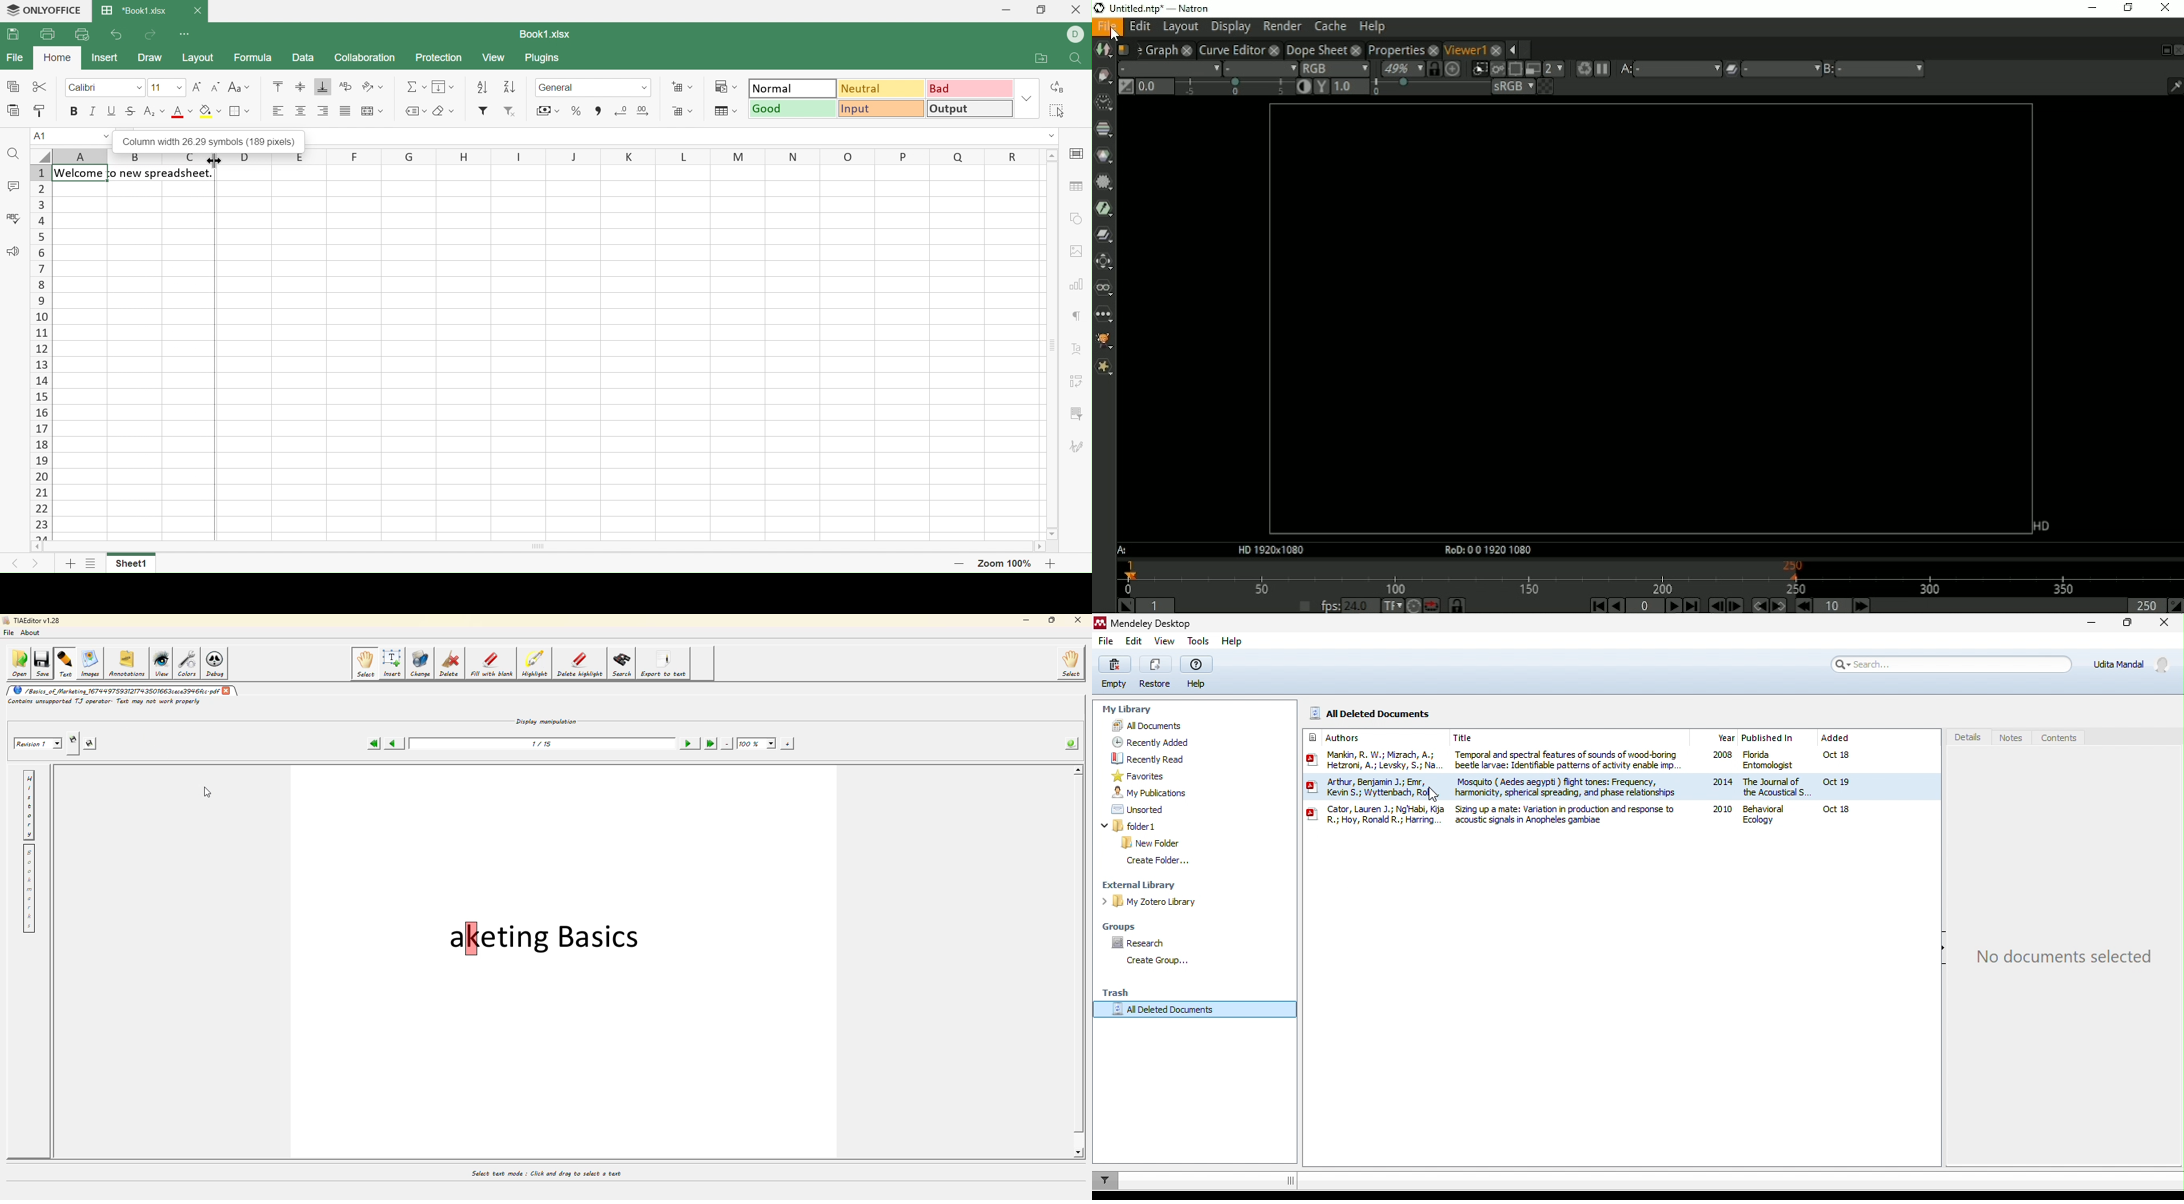 This screenshot has height=1204, width=2184. What do you see at coordinates (1170, 740) in the screenshot?
I see `recently added` at bounding box center [1170, 740].